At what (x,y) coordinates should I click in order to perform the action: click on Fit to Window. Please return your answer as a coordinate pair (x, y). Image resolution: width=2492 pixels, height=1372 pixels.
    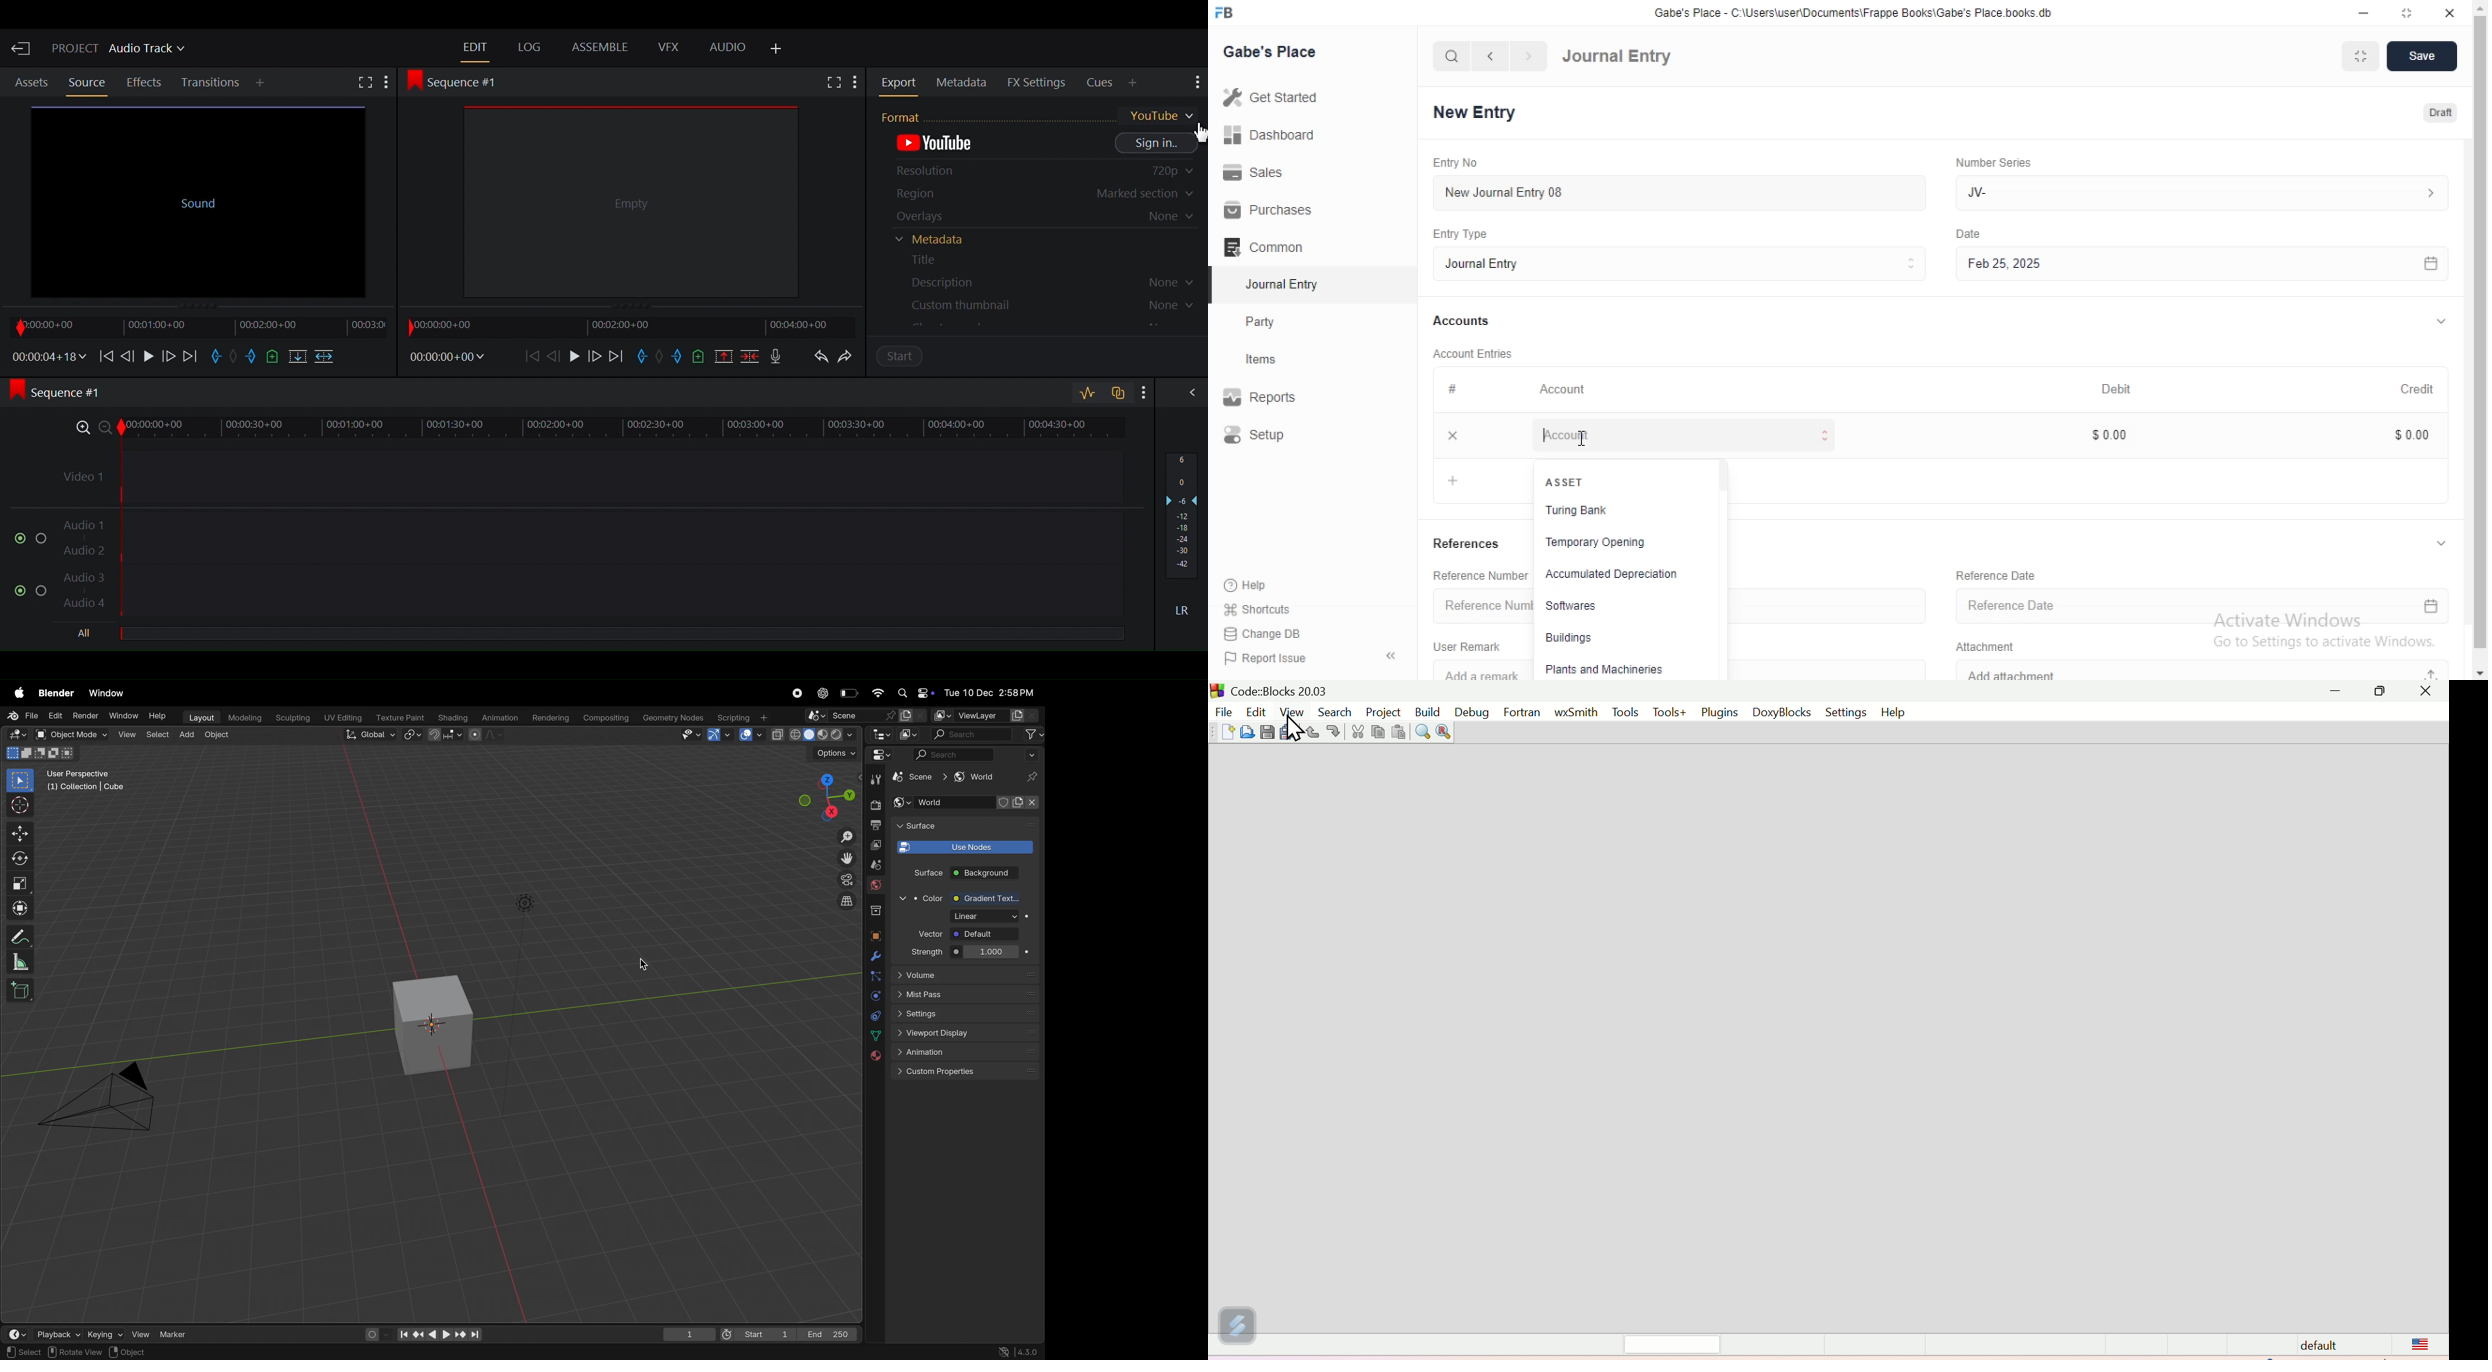
    Looking at the image, I should click on (2365, 56).